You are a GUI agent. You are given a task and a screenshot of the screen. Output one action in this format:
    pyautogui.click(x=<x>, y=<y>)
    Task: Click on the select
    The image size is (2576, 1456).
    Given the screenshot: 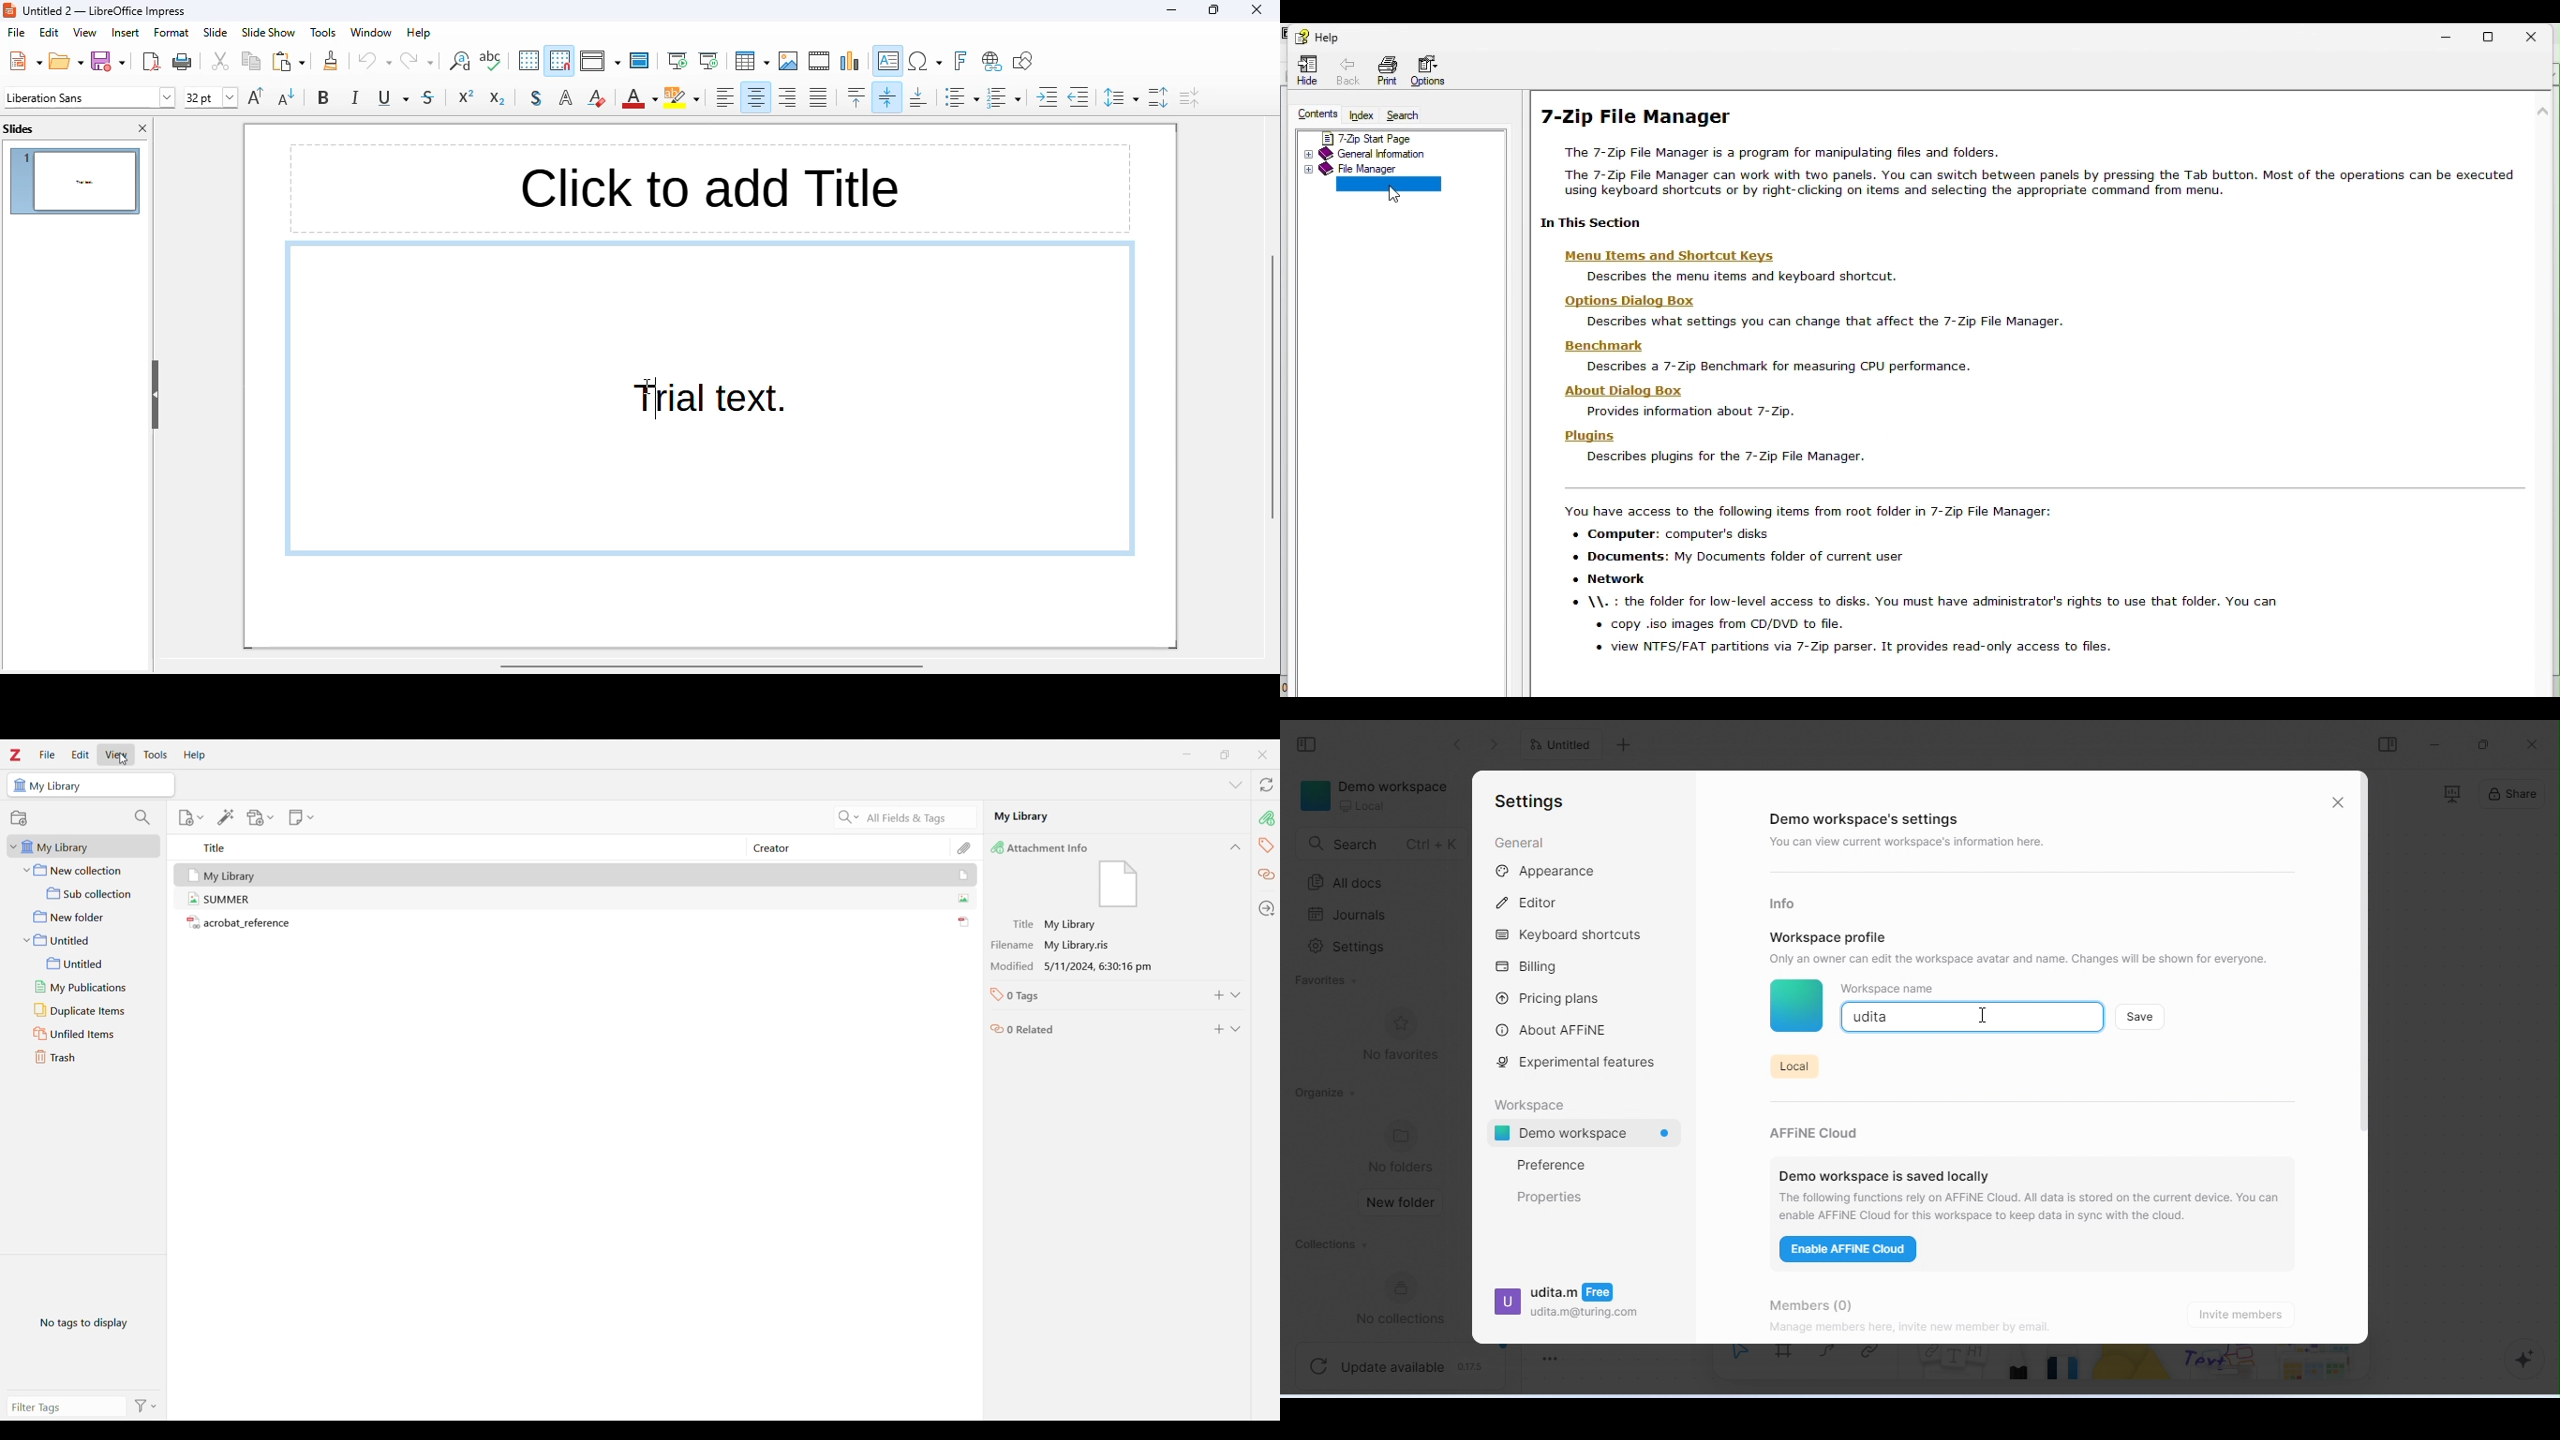 What is the action you would take?
    pyautogui.click(x=1739, y=1363)
    